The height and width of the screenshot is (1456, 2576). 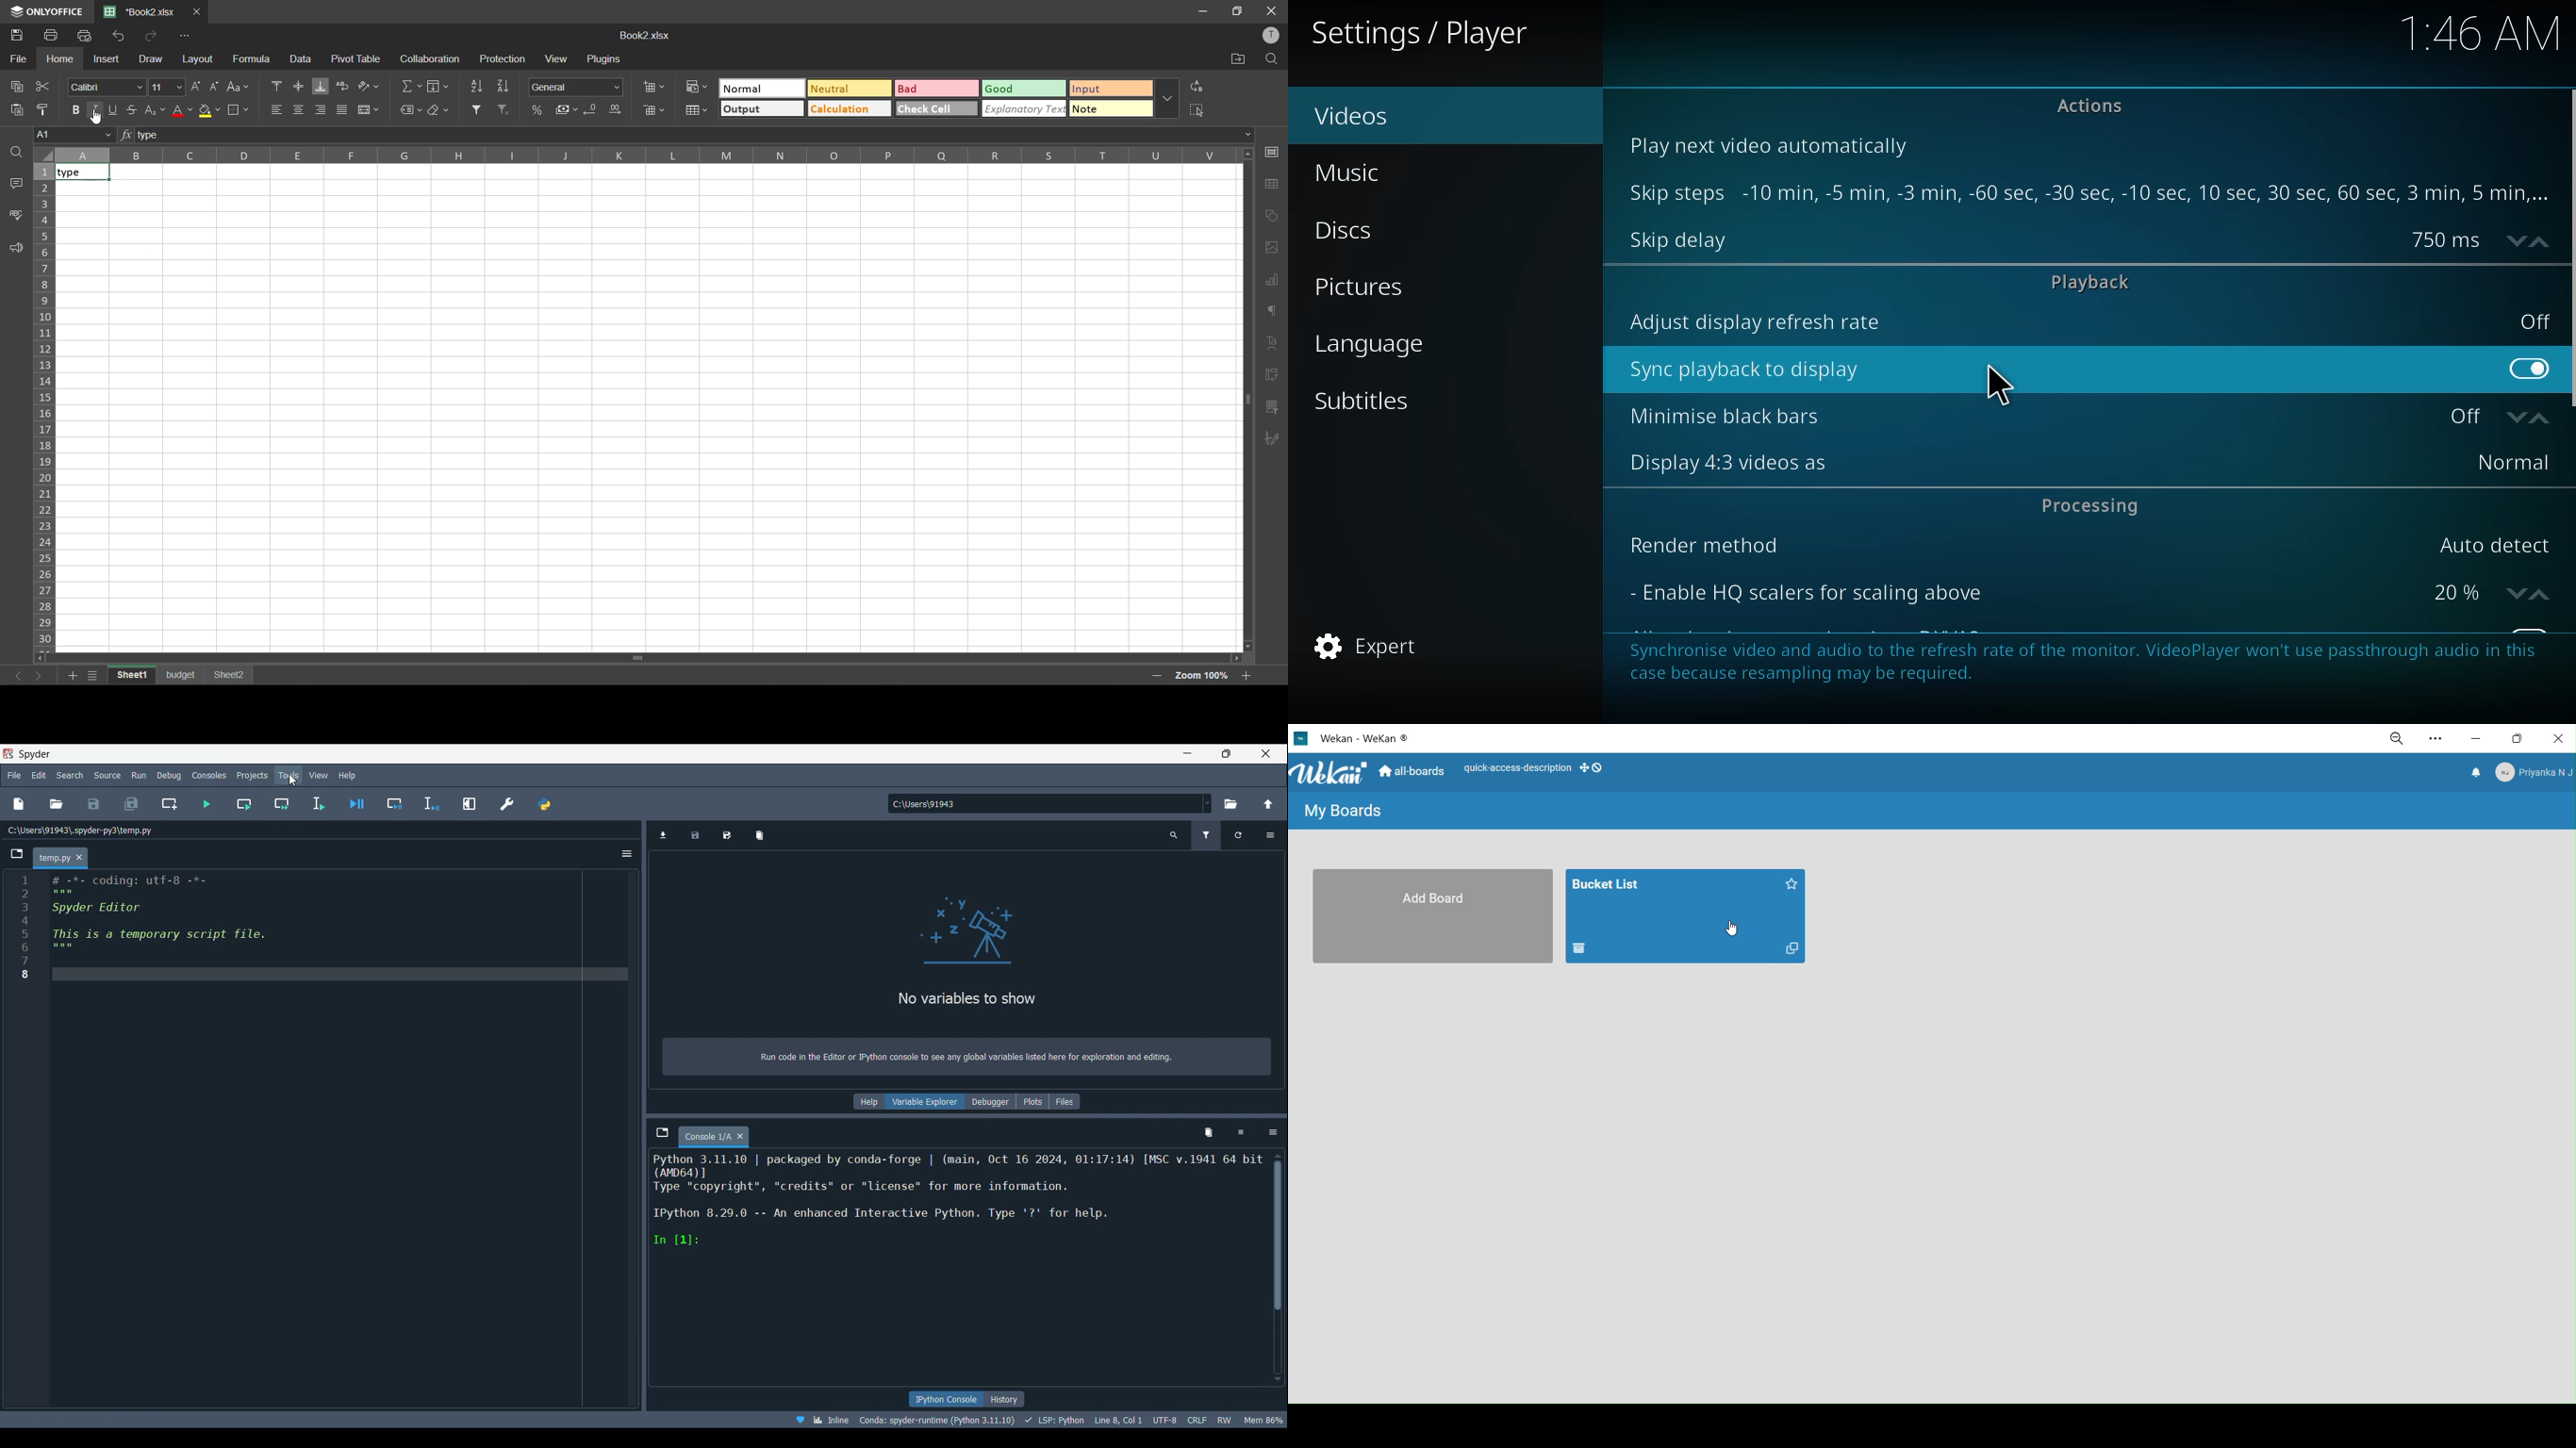 I want to click on good, so click(x=1022, y=88).